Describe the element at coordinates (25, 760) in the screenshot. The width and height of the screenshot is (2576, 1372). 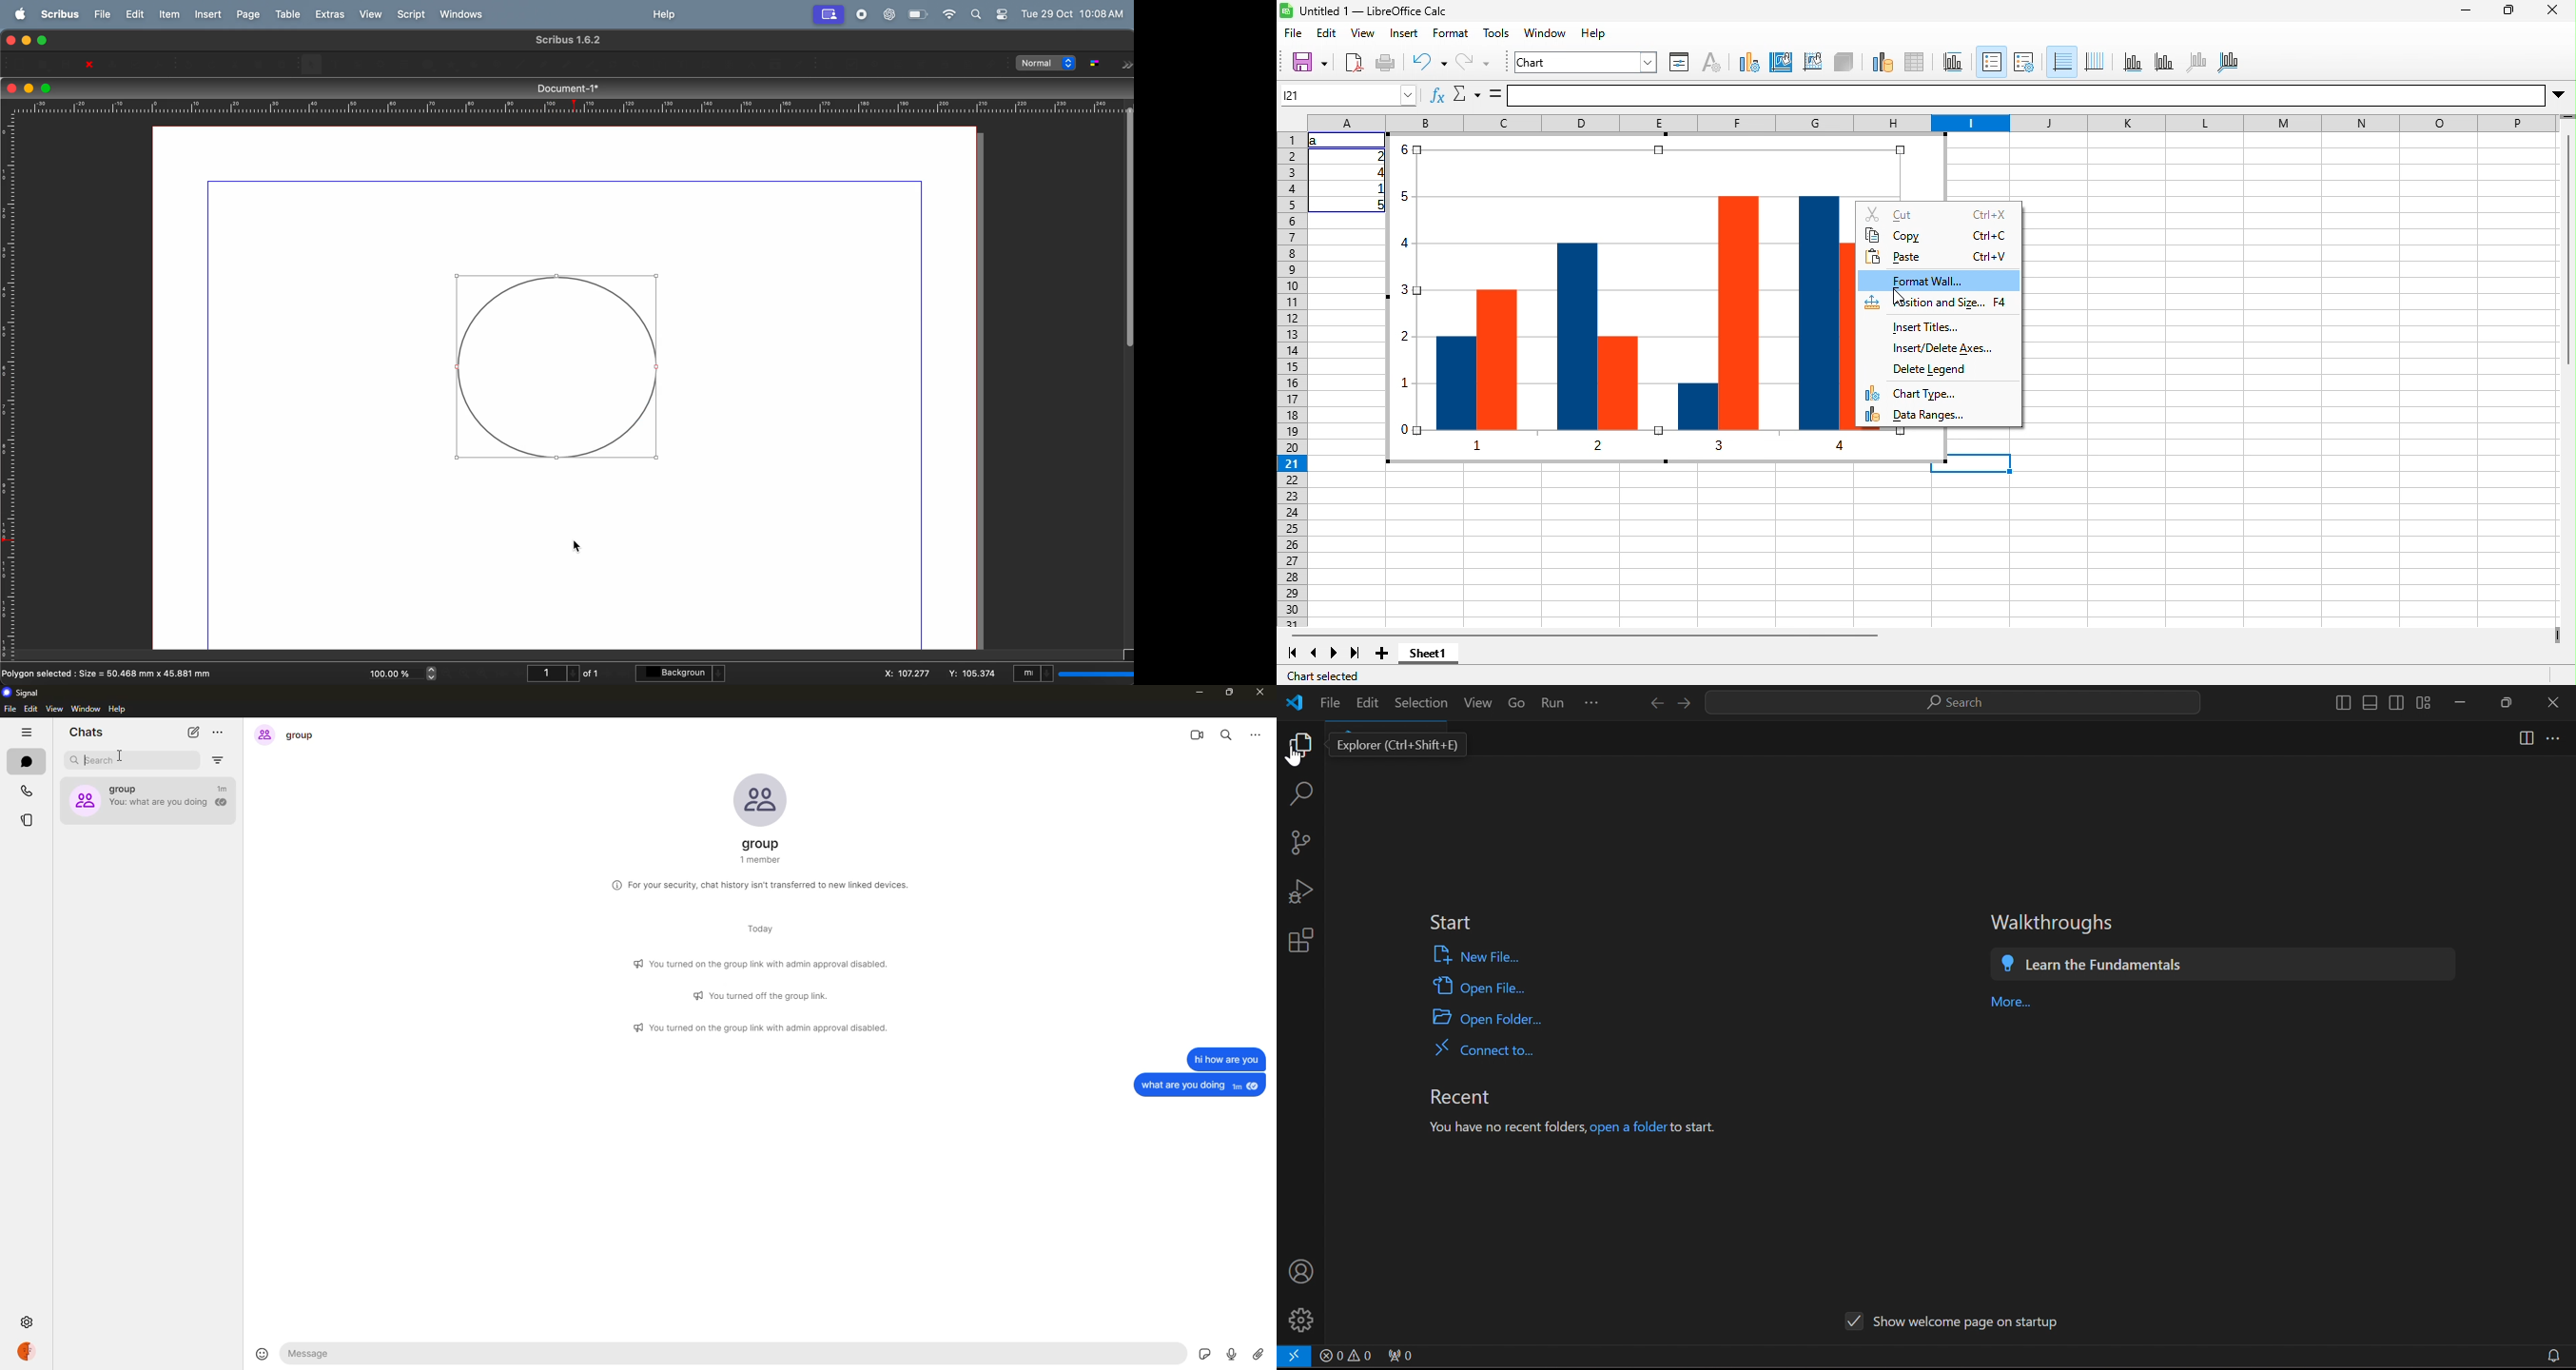
I see `chats` at that location.